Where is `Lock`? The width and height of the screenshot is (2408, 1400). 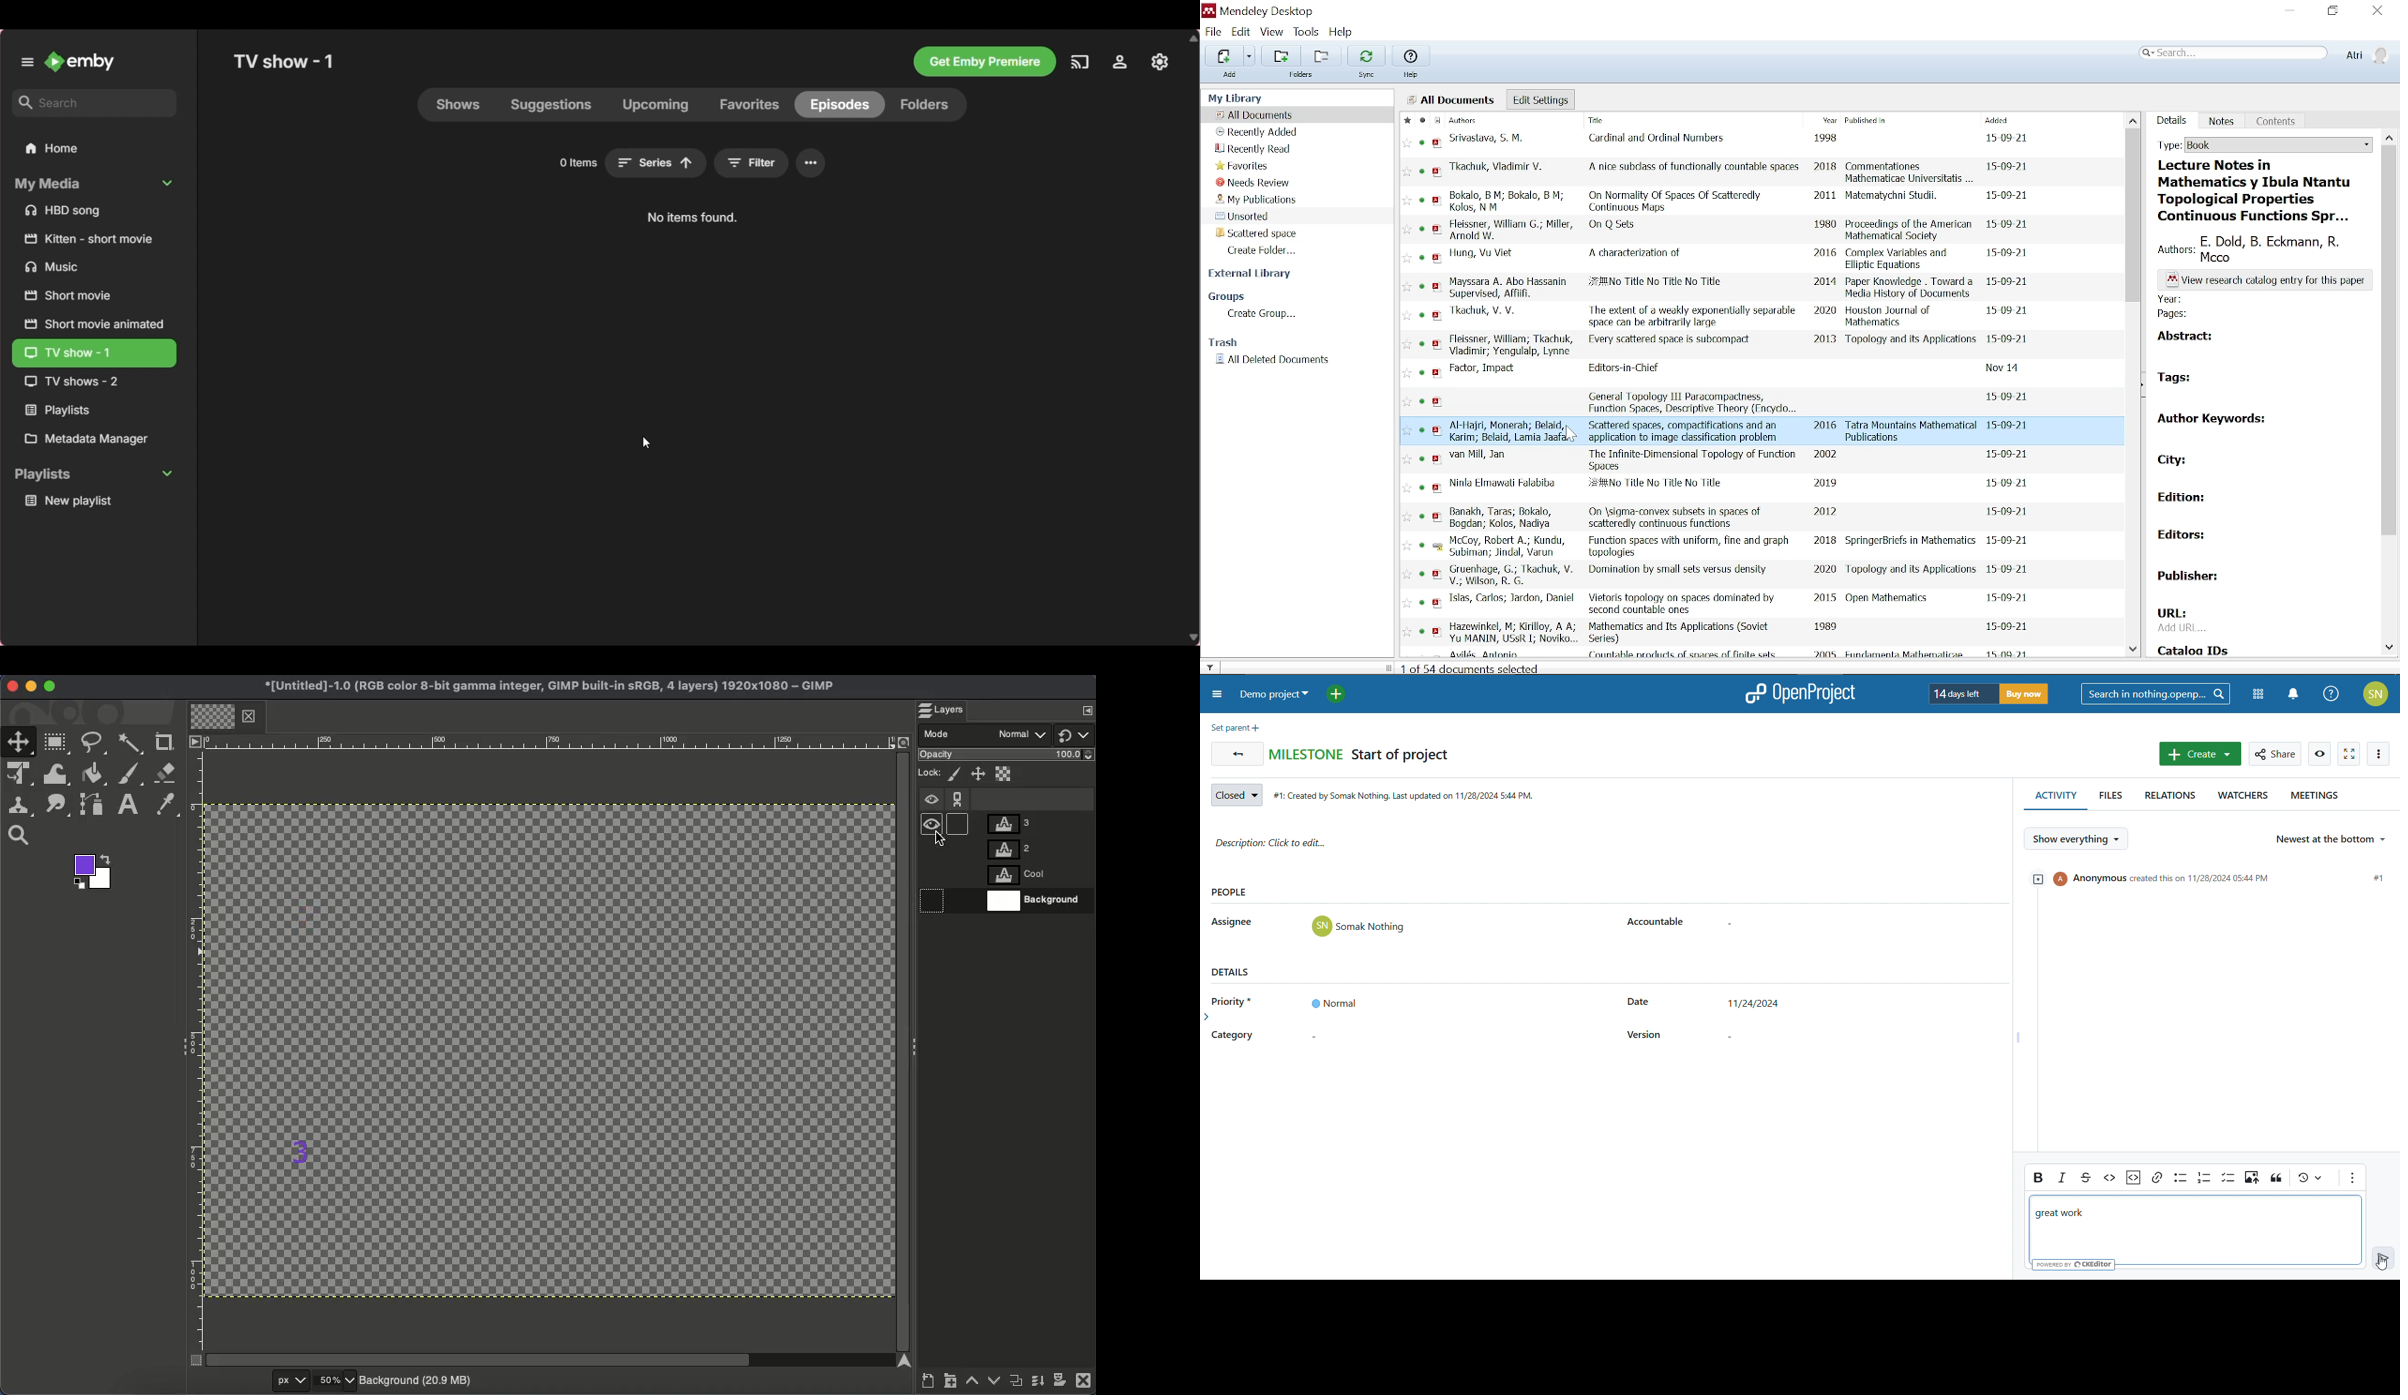
Lock is located at coordinates (931, 771).